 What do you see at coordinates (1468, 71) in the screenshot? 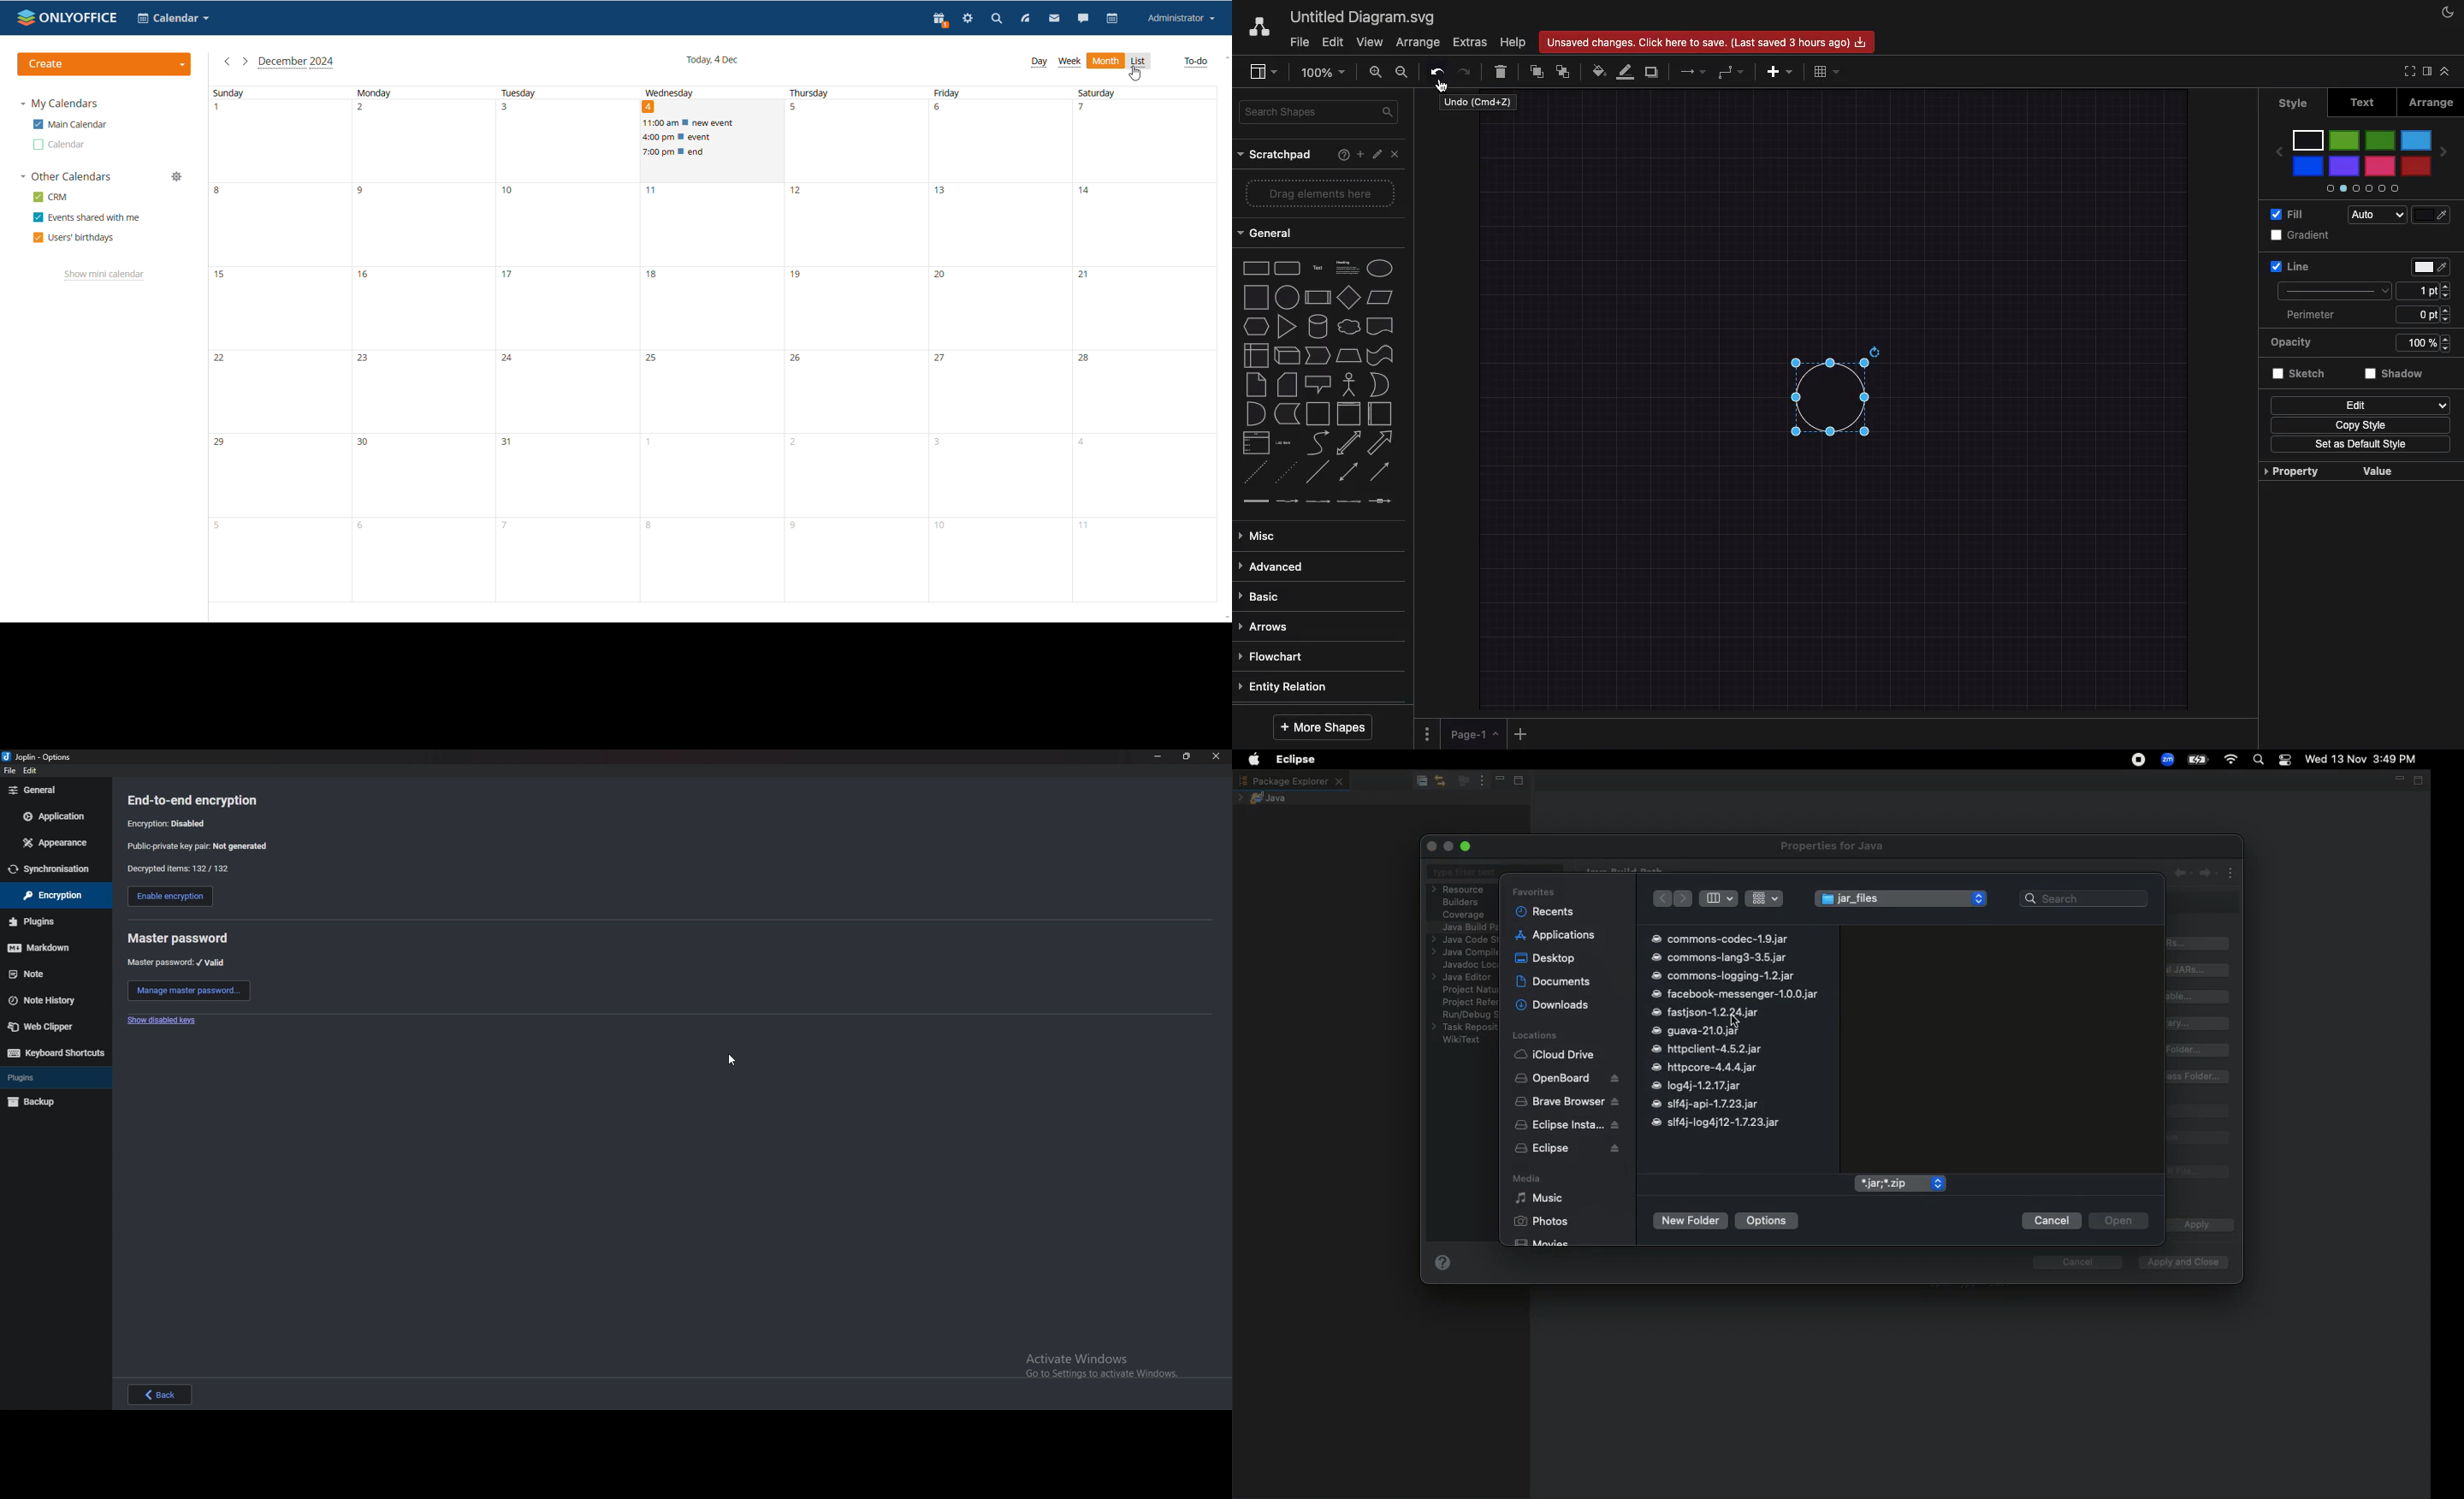
I see `Redo` at bounding box center [1468, 71].